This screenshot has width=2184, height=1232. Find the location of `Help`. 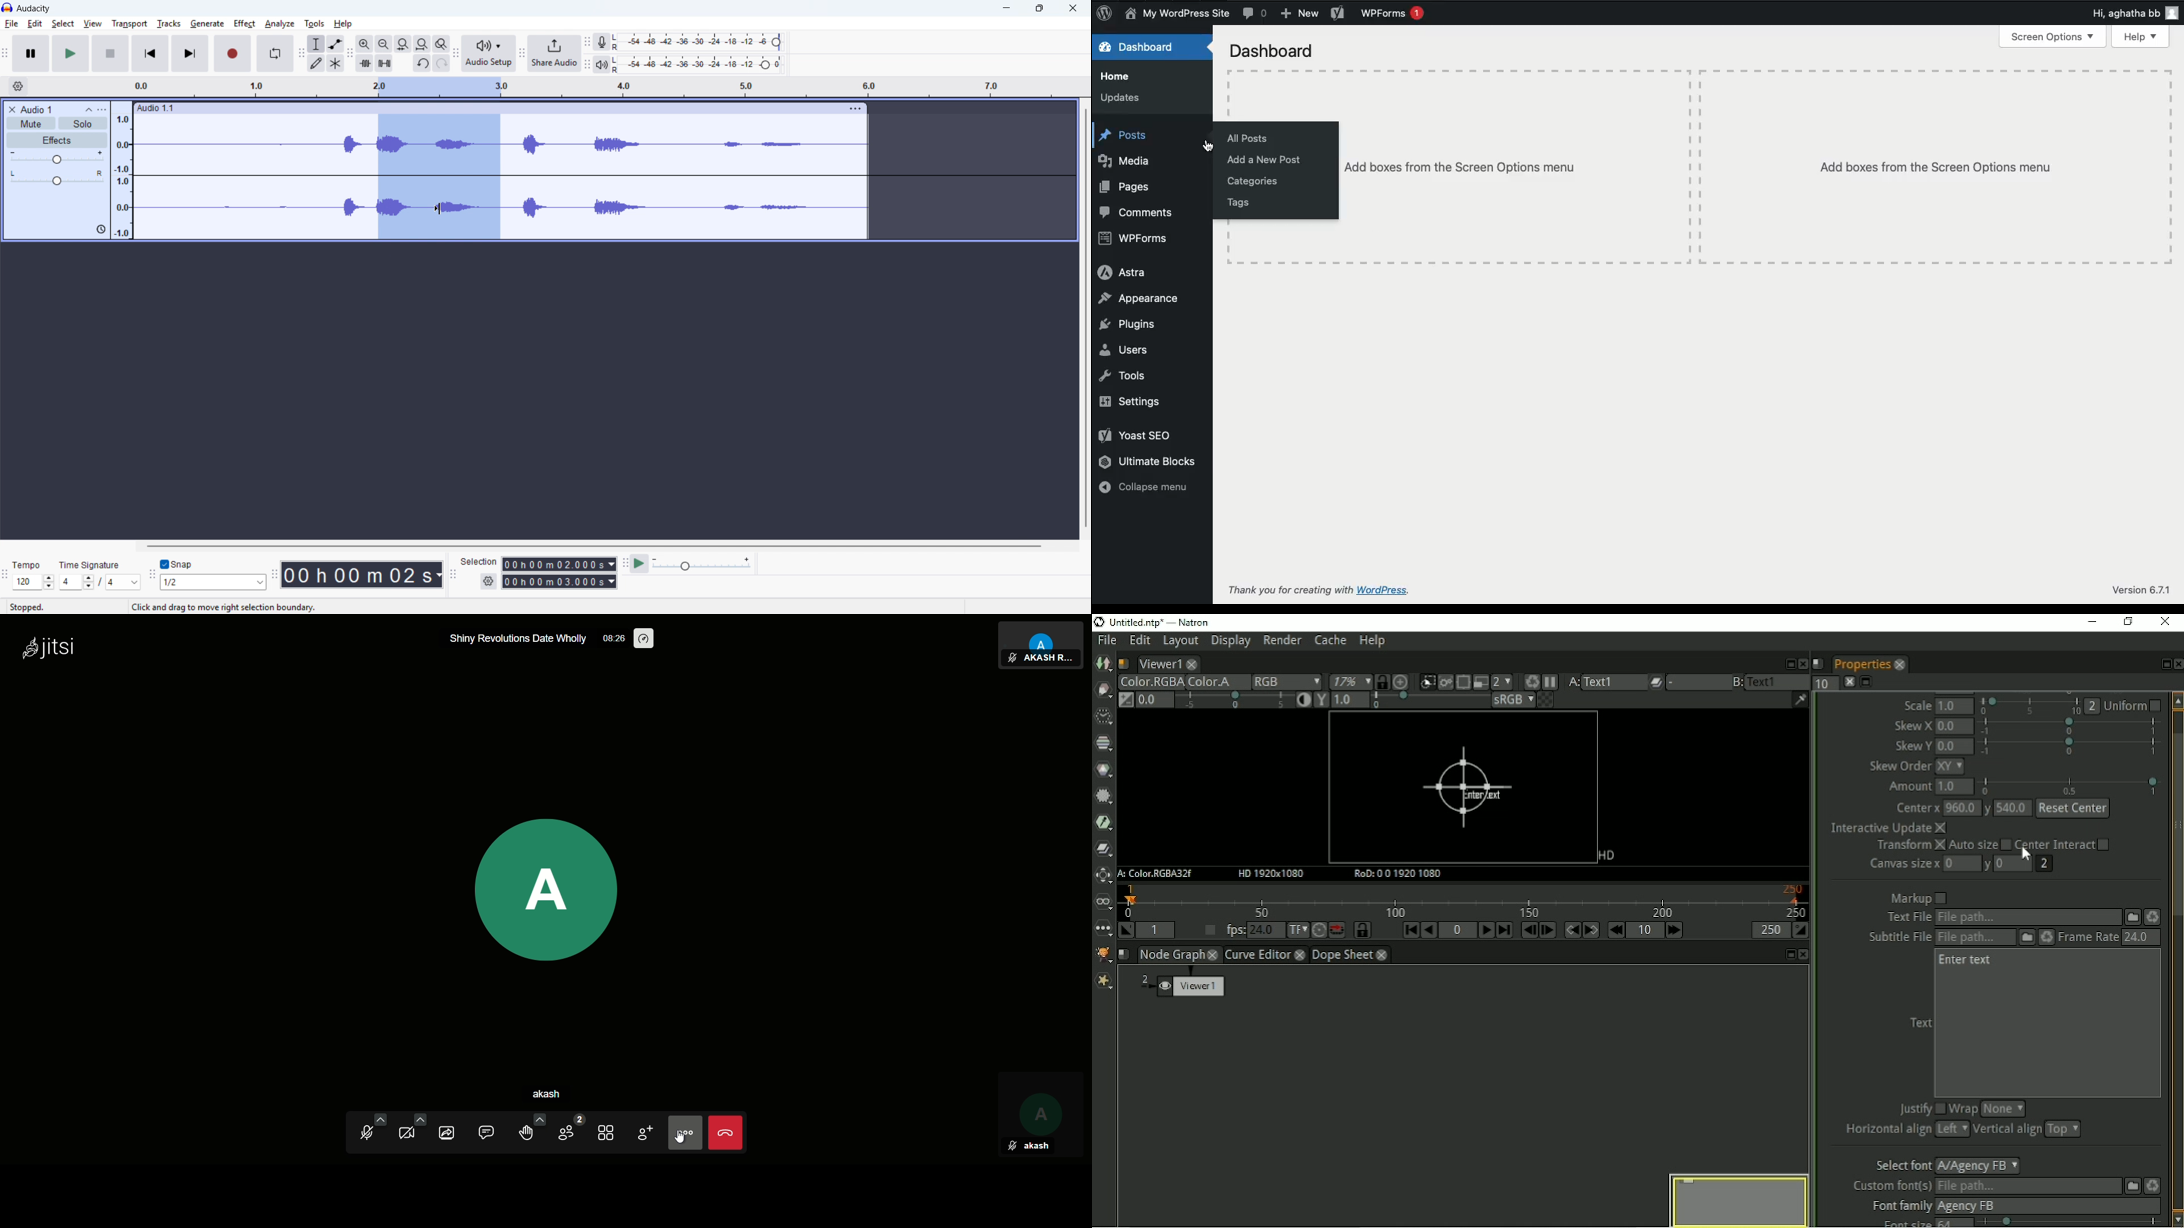

Help is located at coordinates (2141, 36).